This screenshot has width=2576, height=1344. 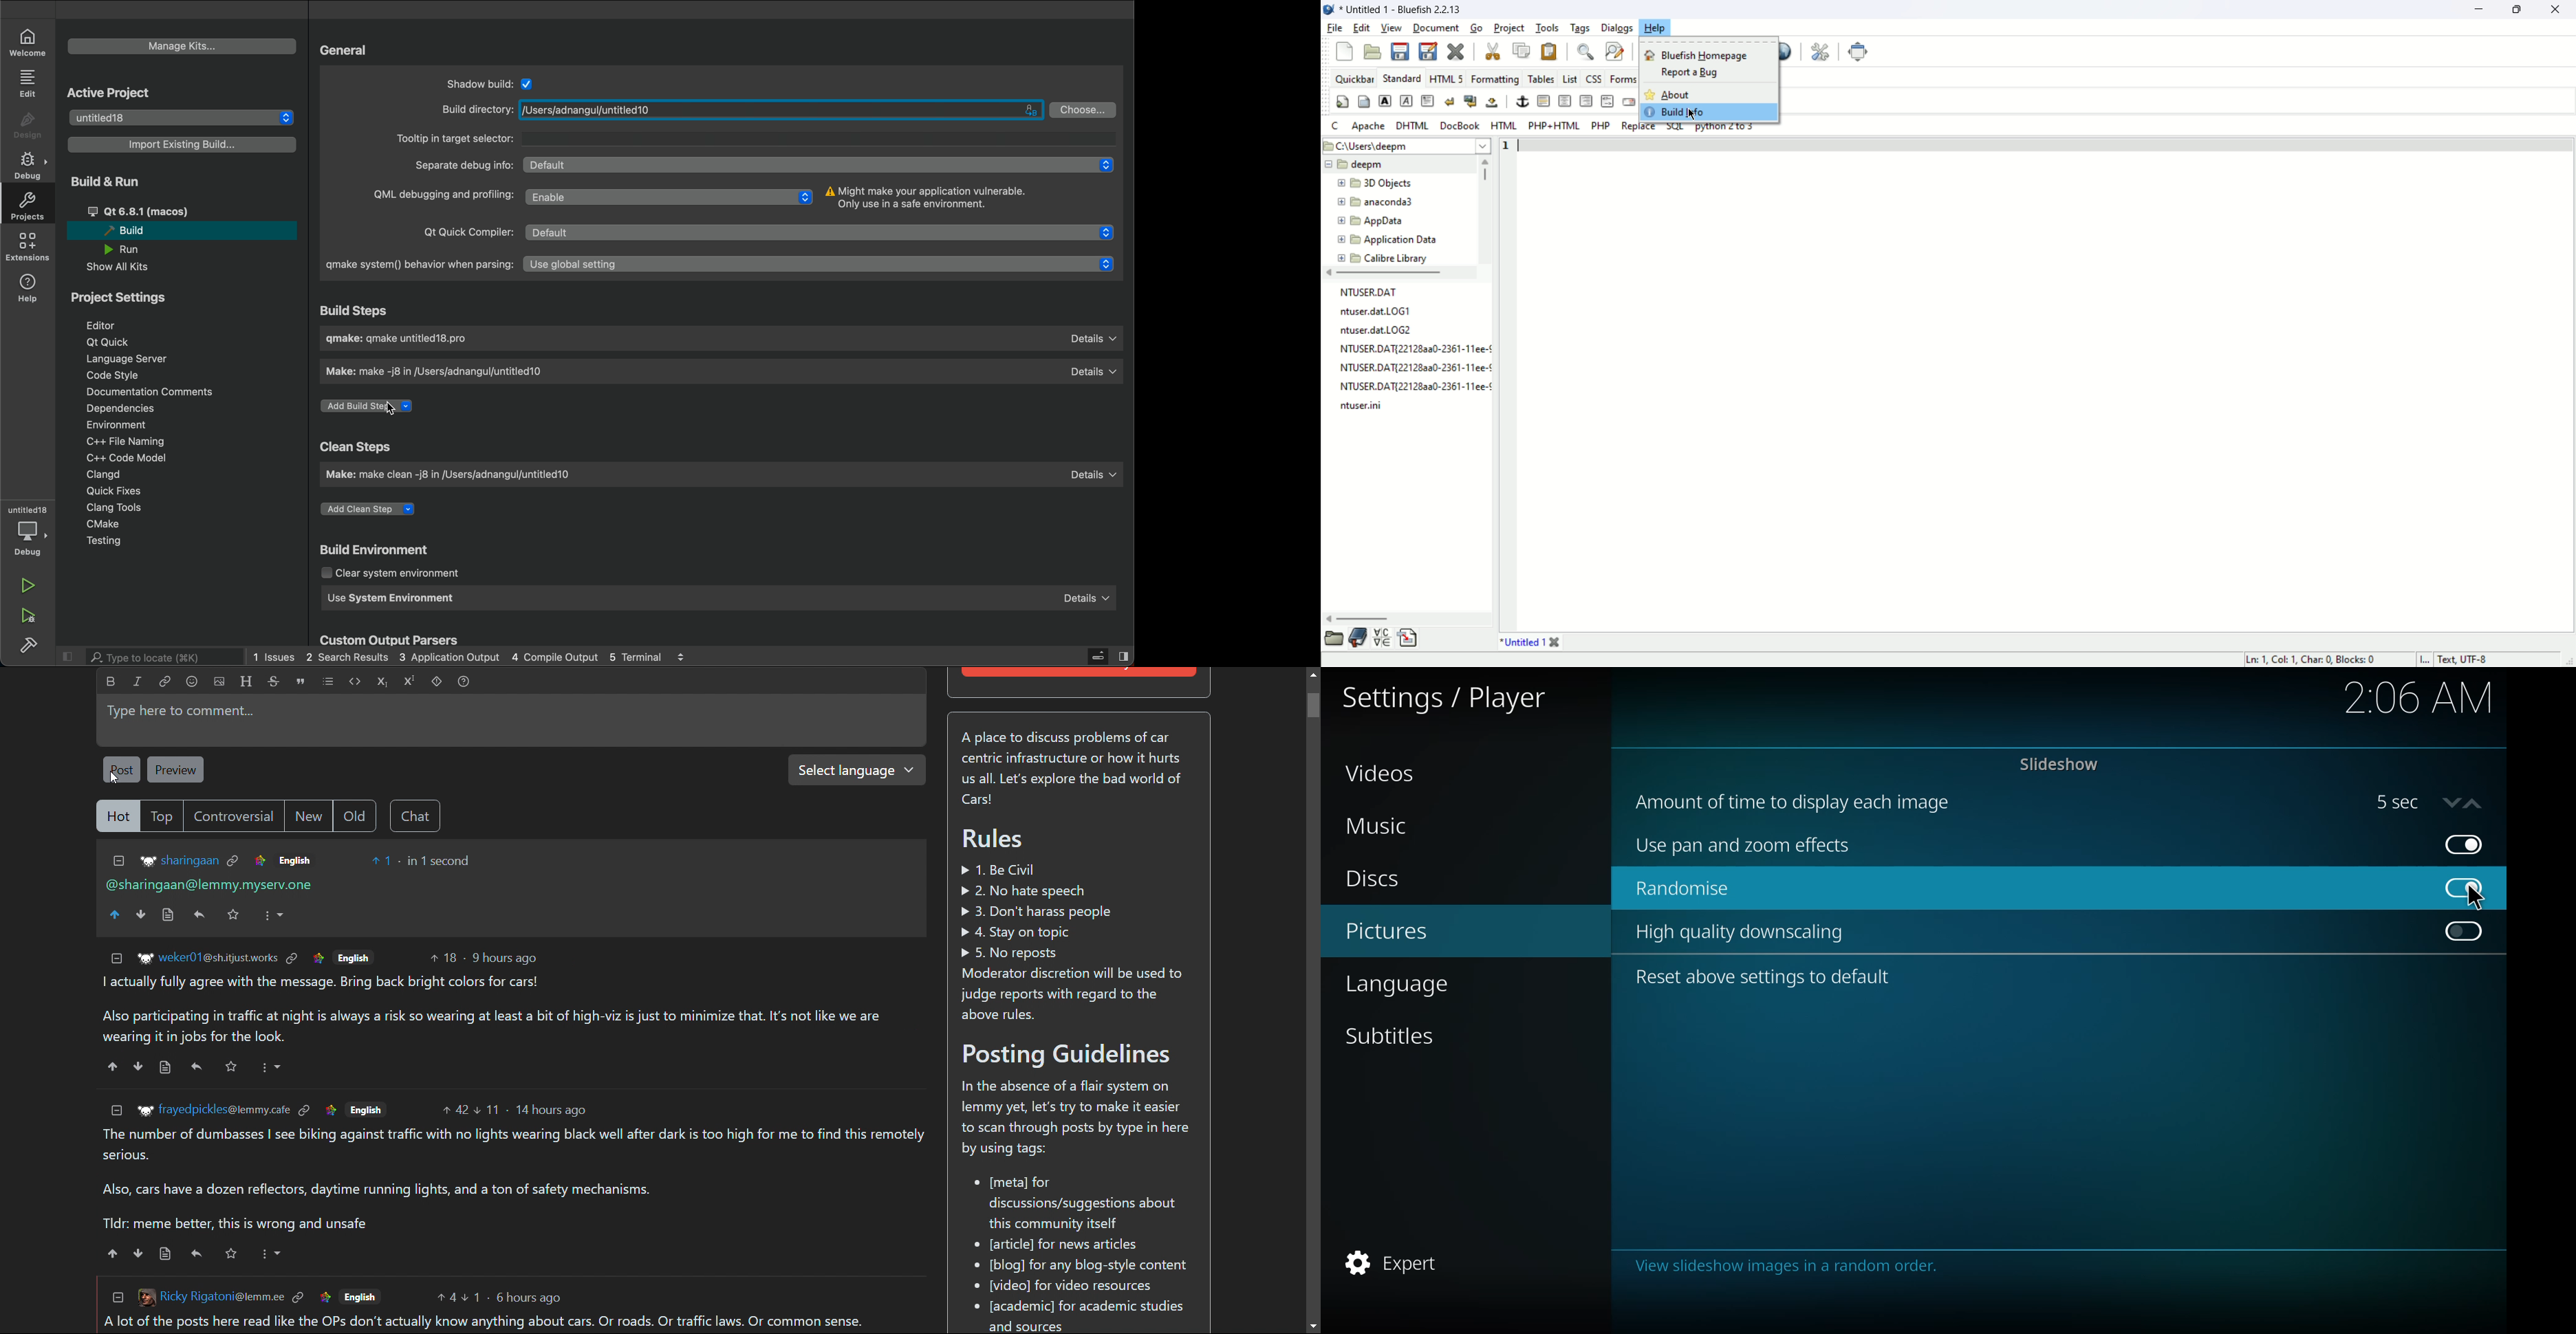 I want to click on CMake, so click(x=101, y=524).